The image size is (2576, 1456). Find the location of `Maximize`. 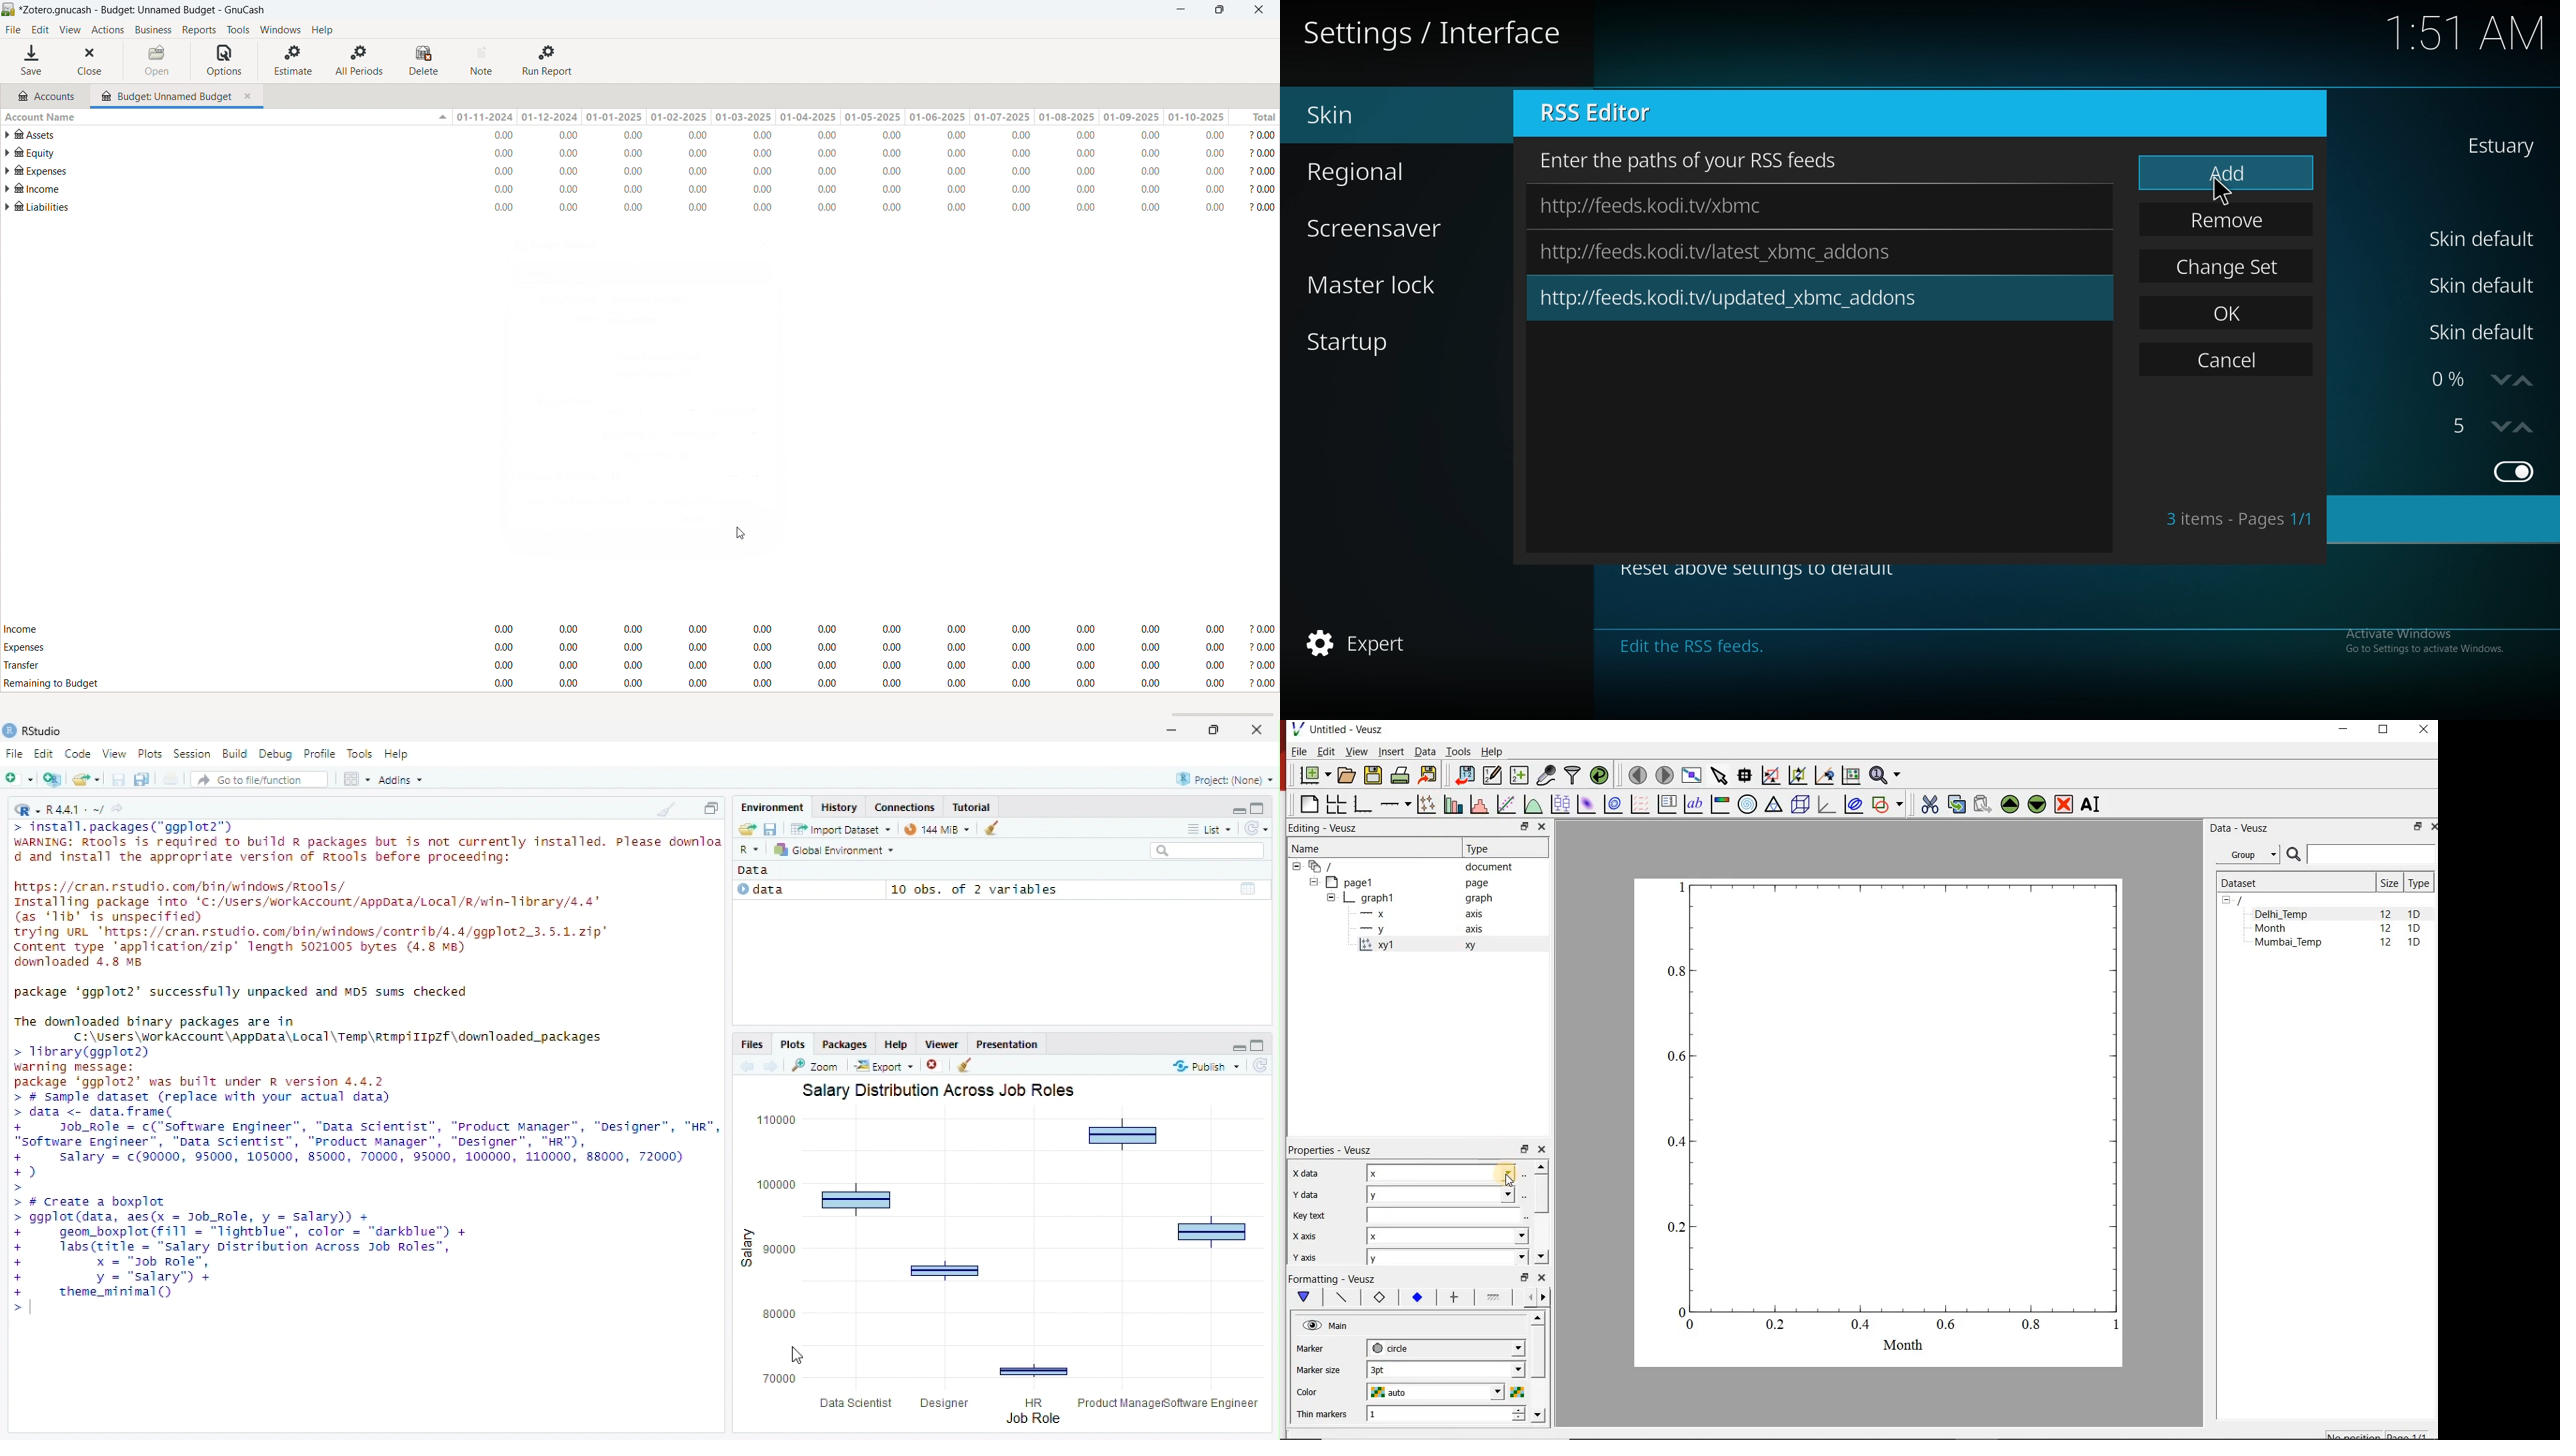

Maximize is located at coordinates (1210, 731).